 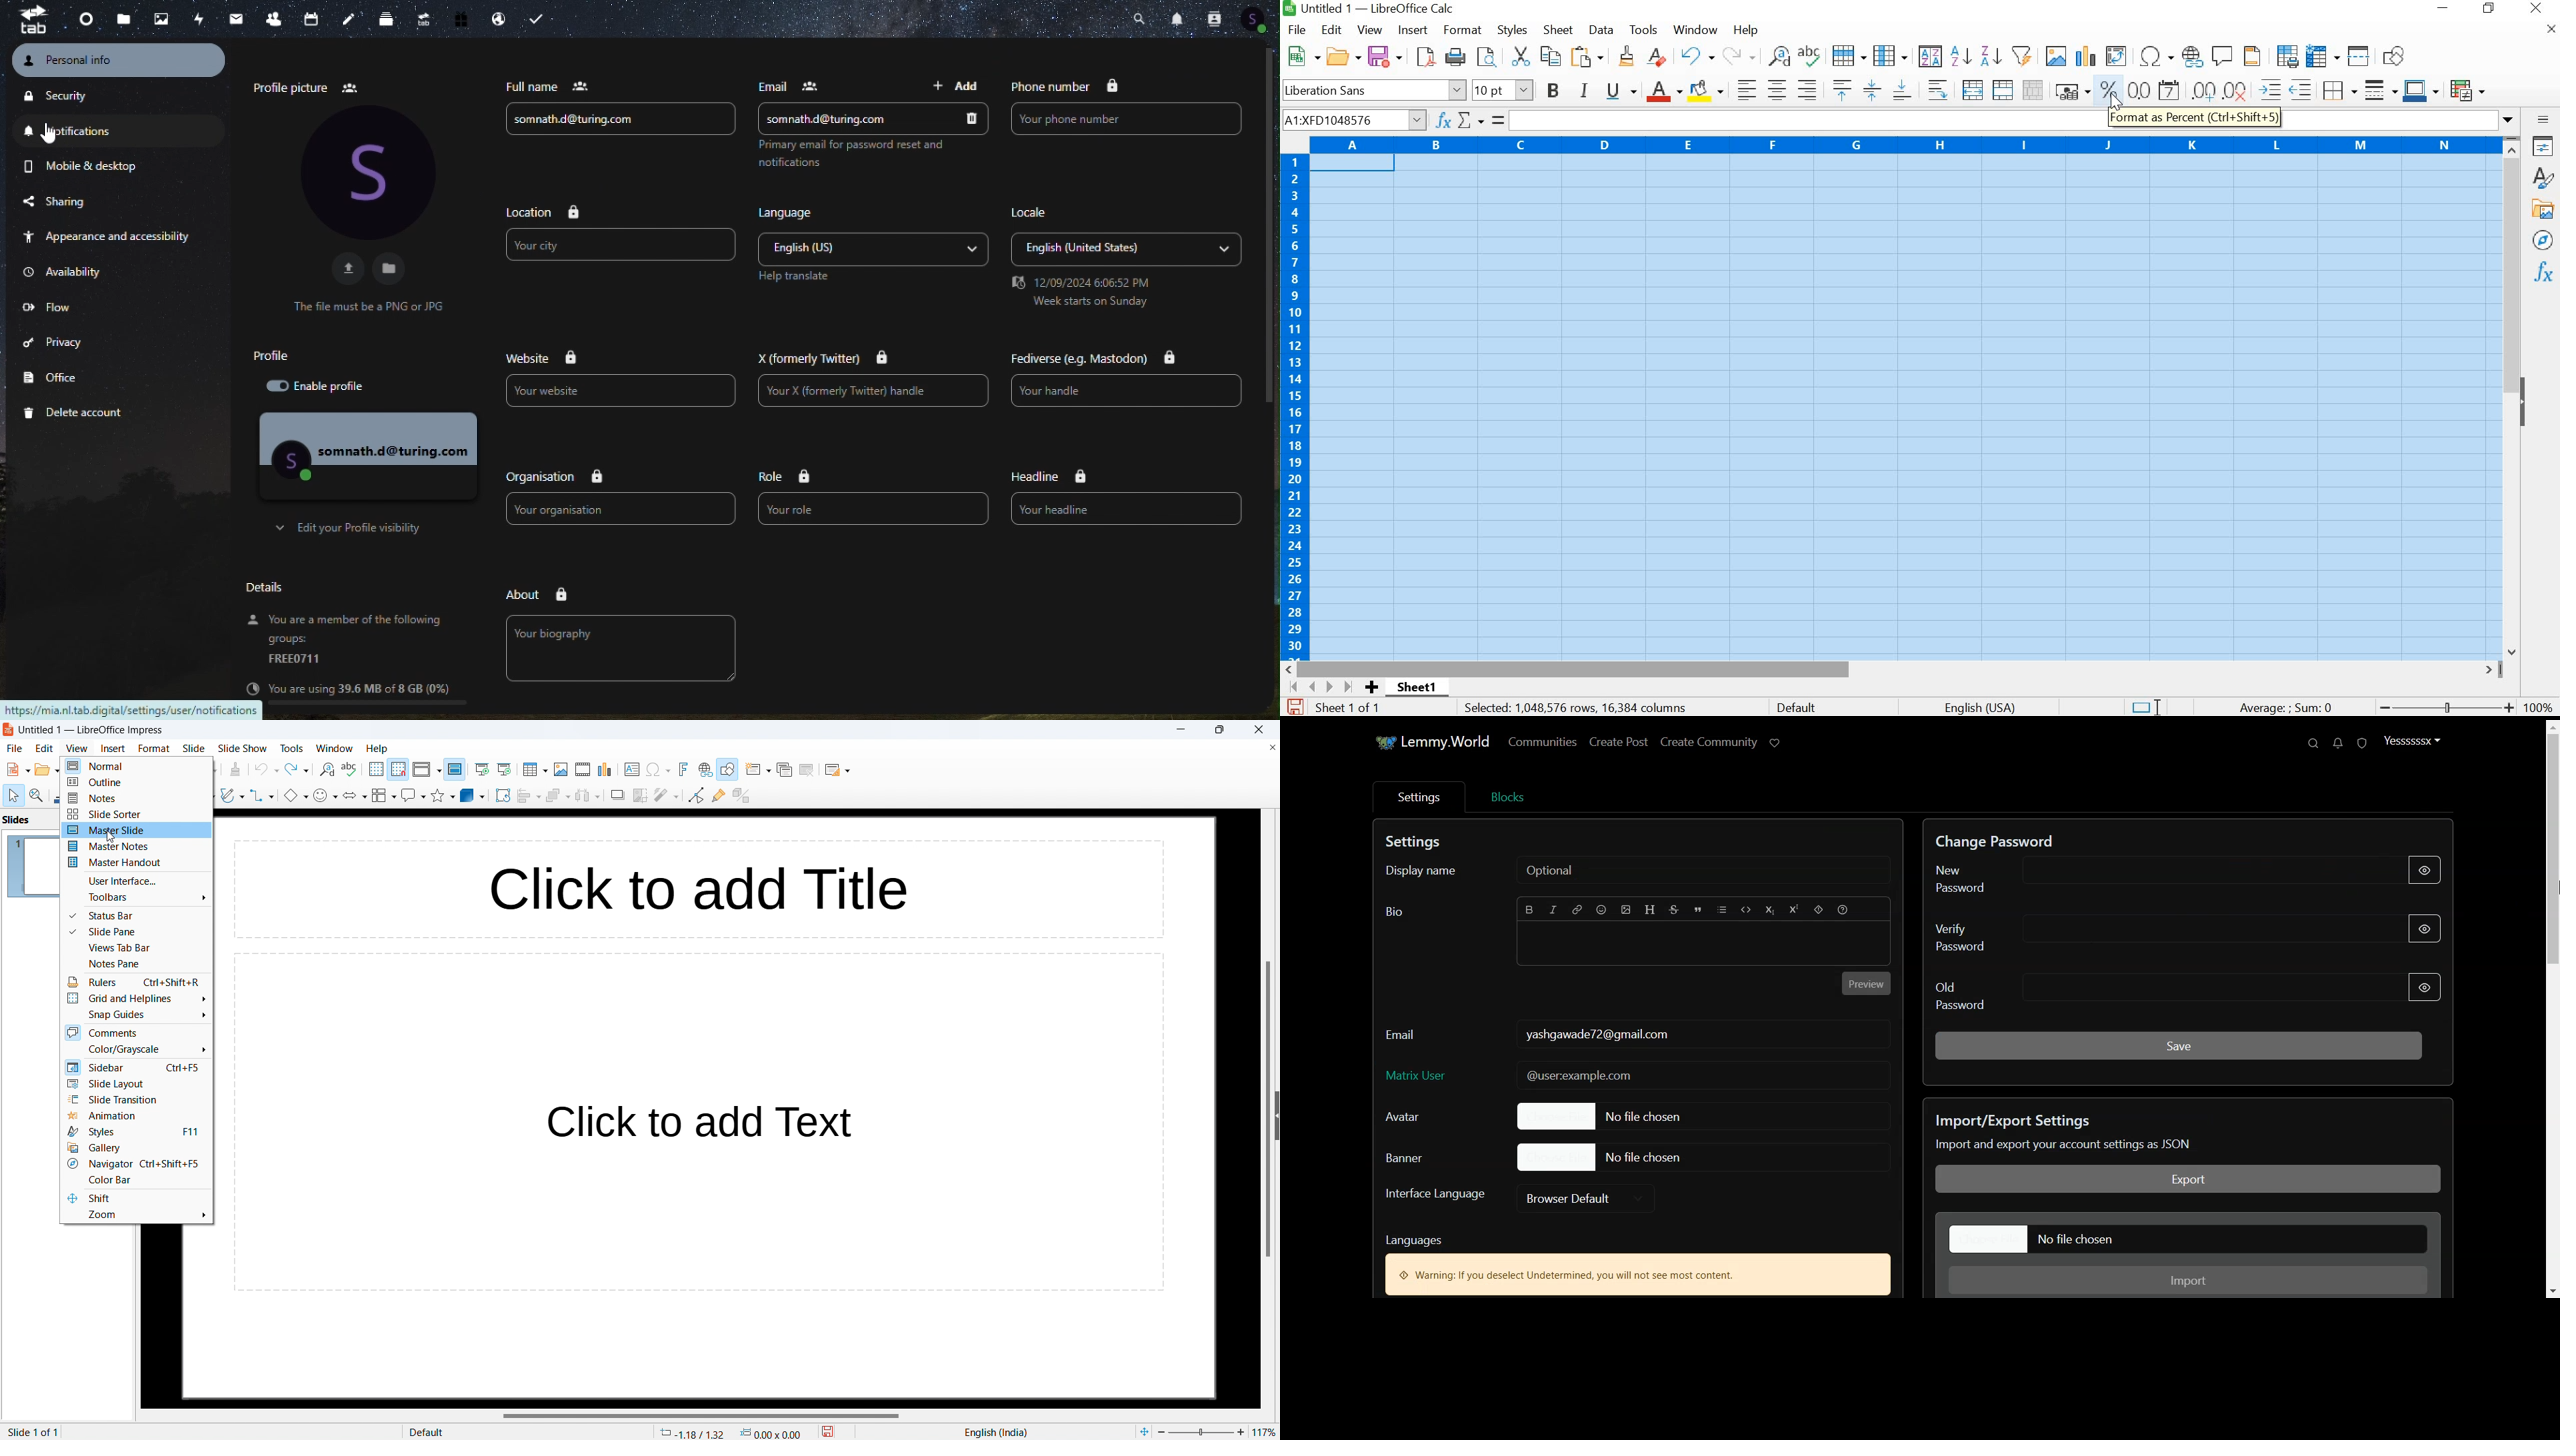 I want to click on Freeze rows and columns, so click(x=2321, y=56).